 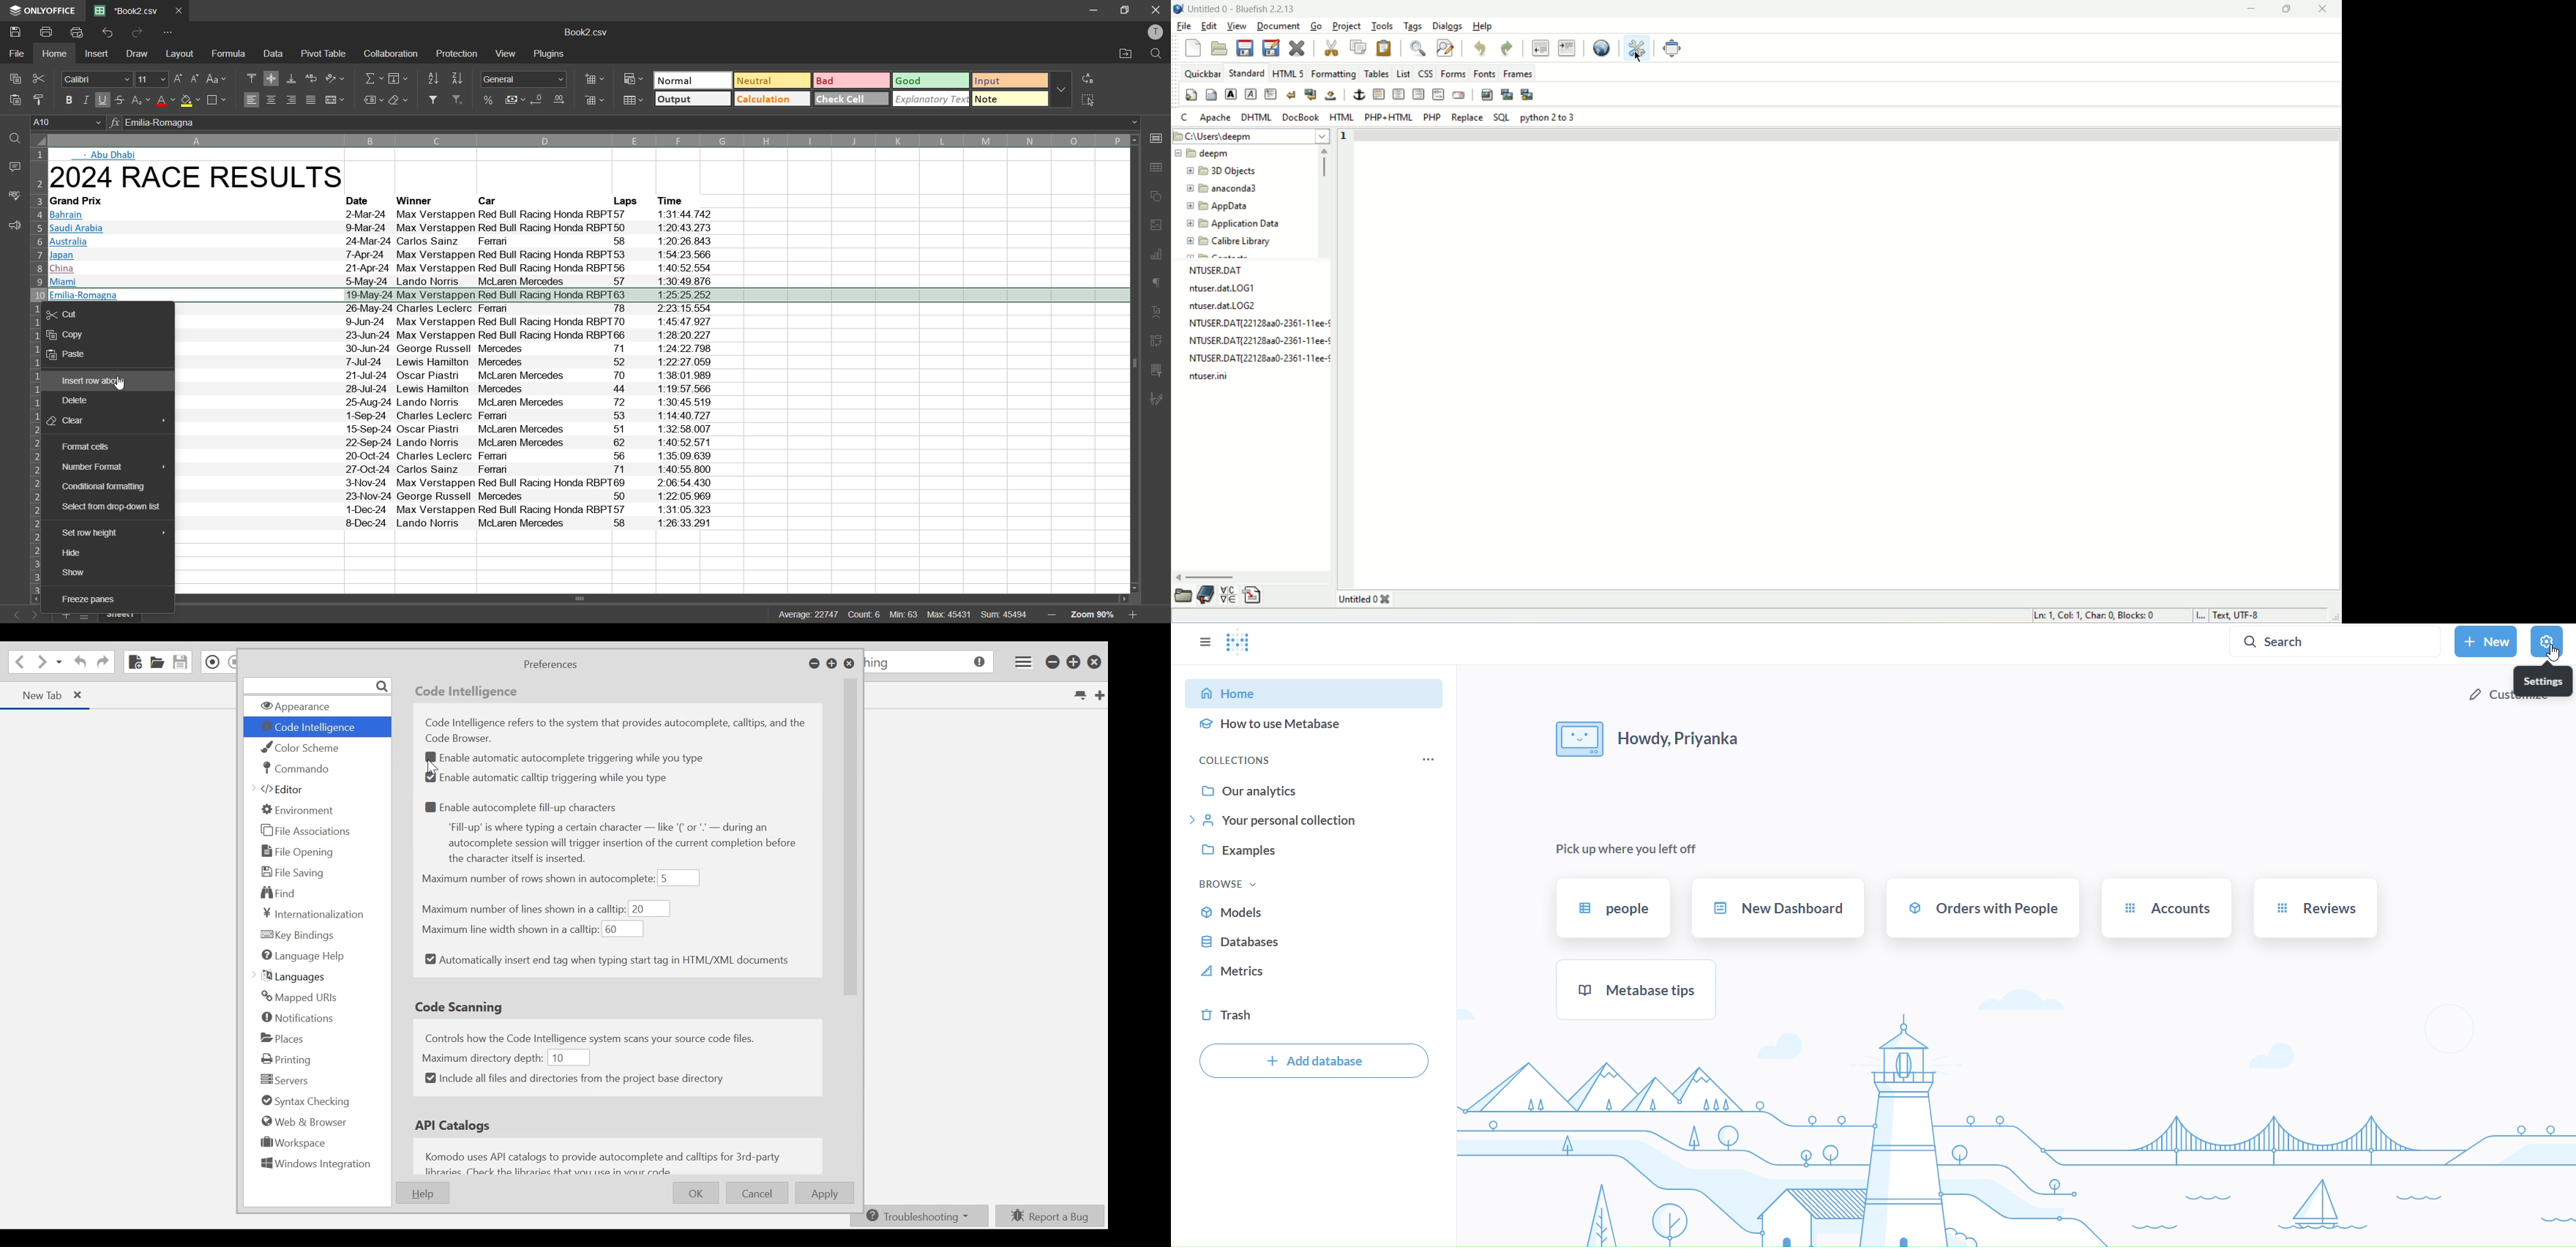 I want to click on 28-Jul-24 Lewis Hamilton Mercedes 44 1:19:57 566, so click(x=447, y=389).